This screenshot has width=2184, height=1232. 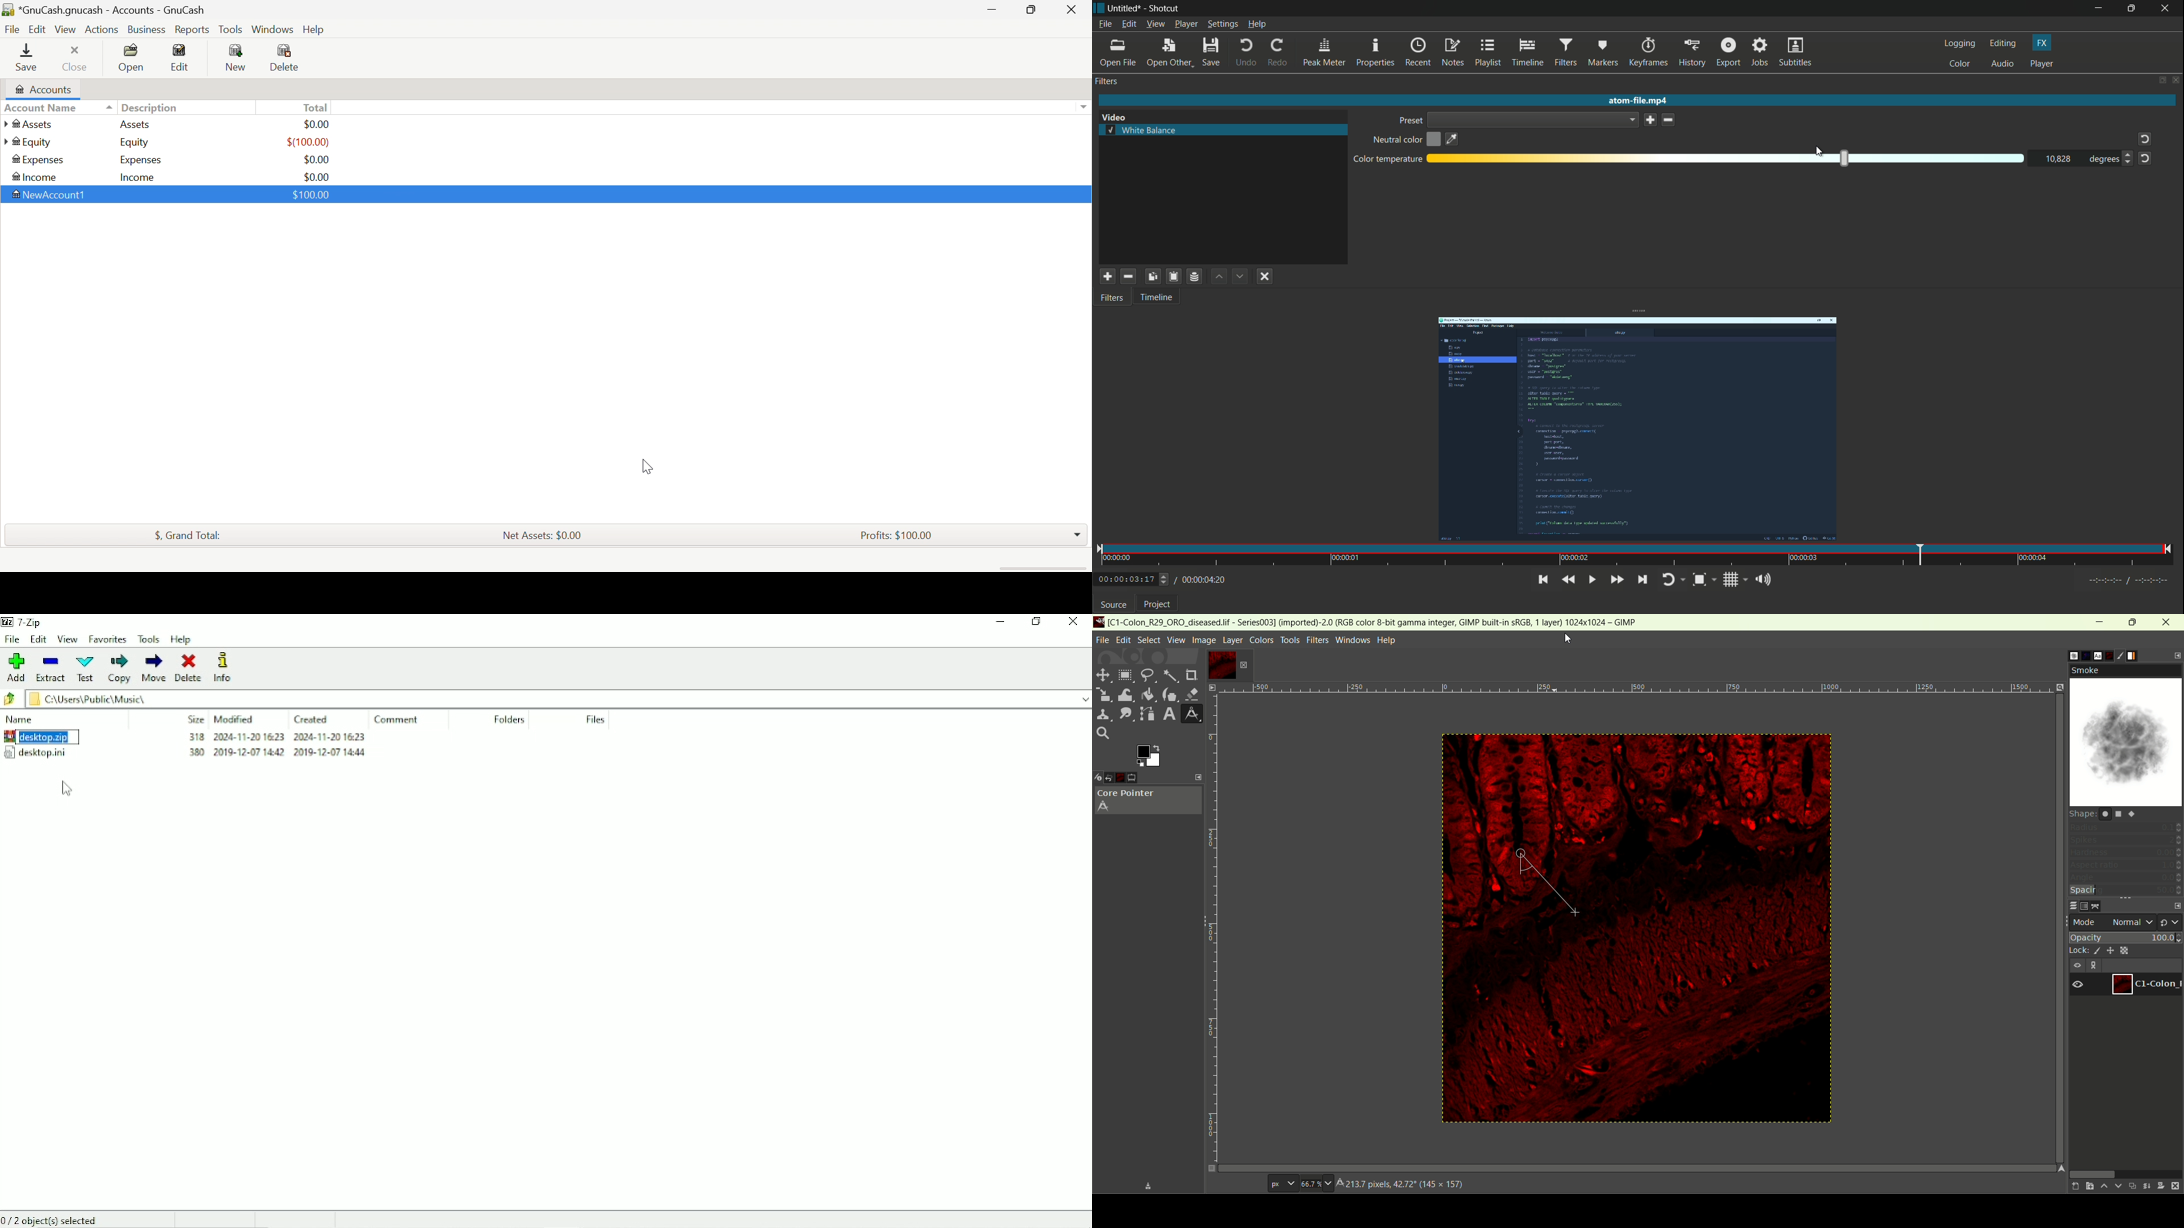 I want to click on duplicate layer, so click(x=2132, y=1186).